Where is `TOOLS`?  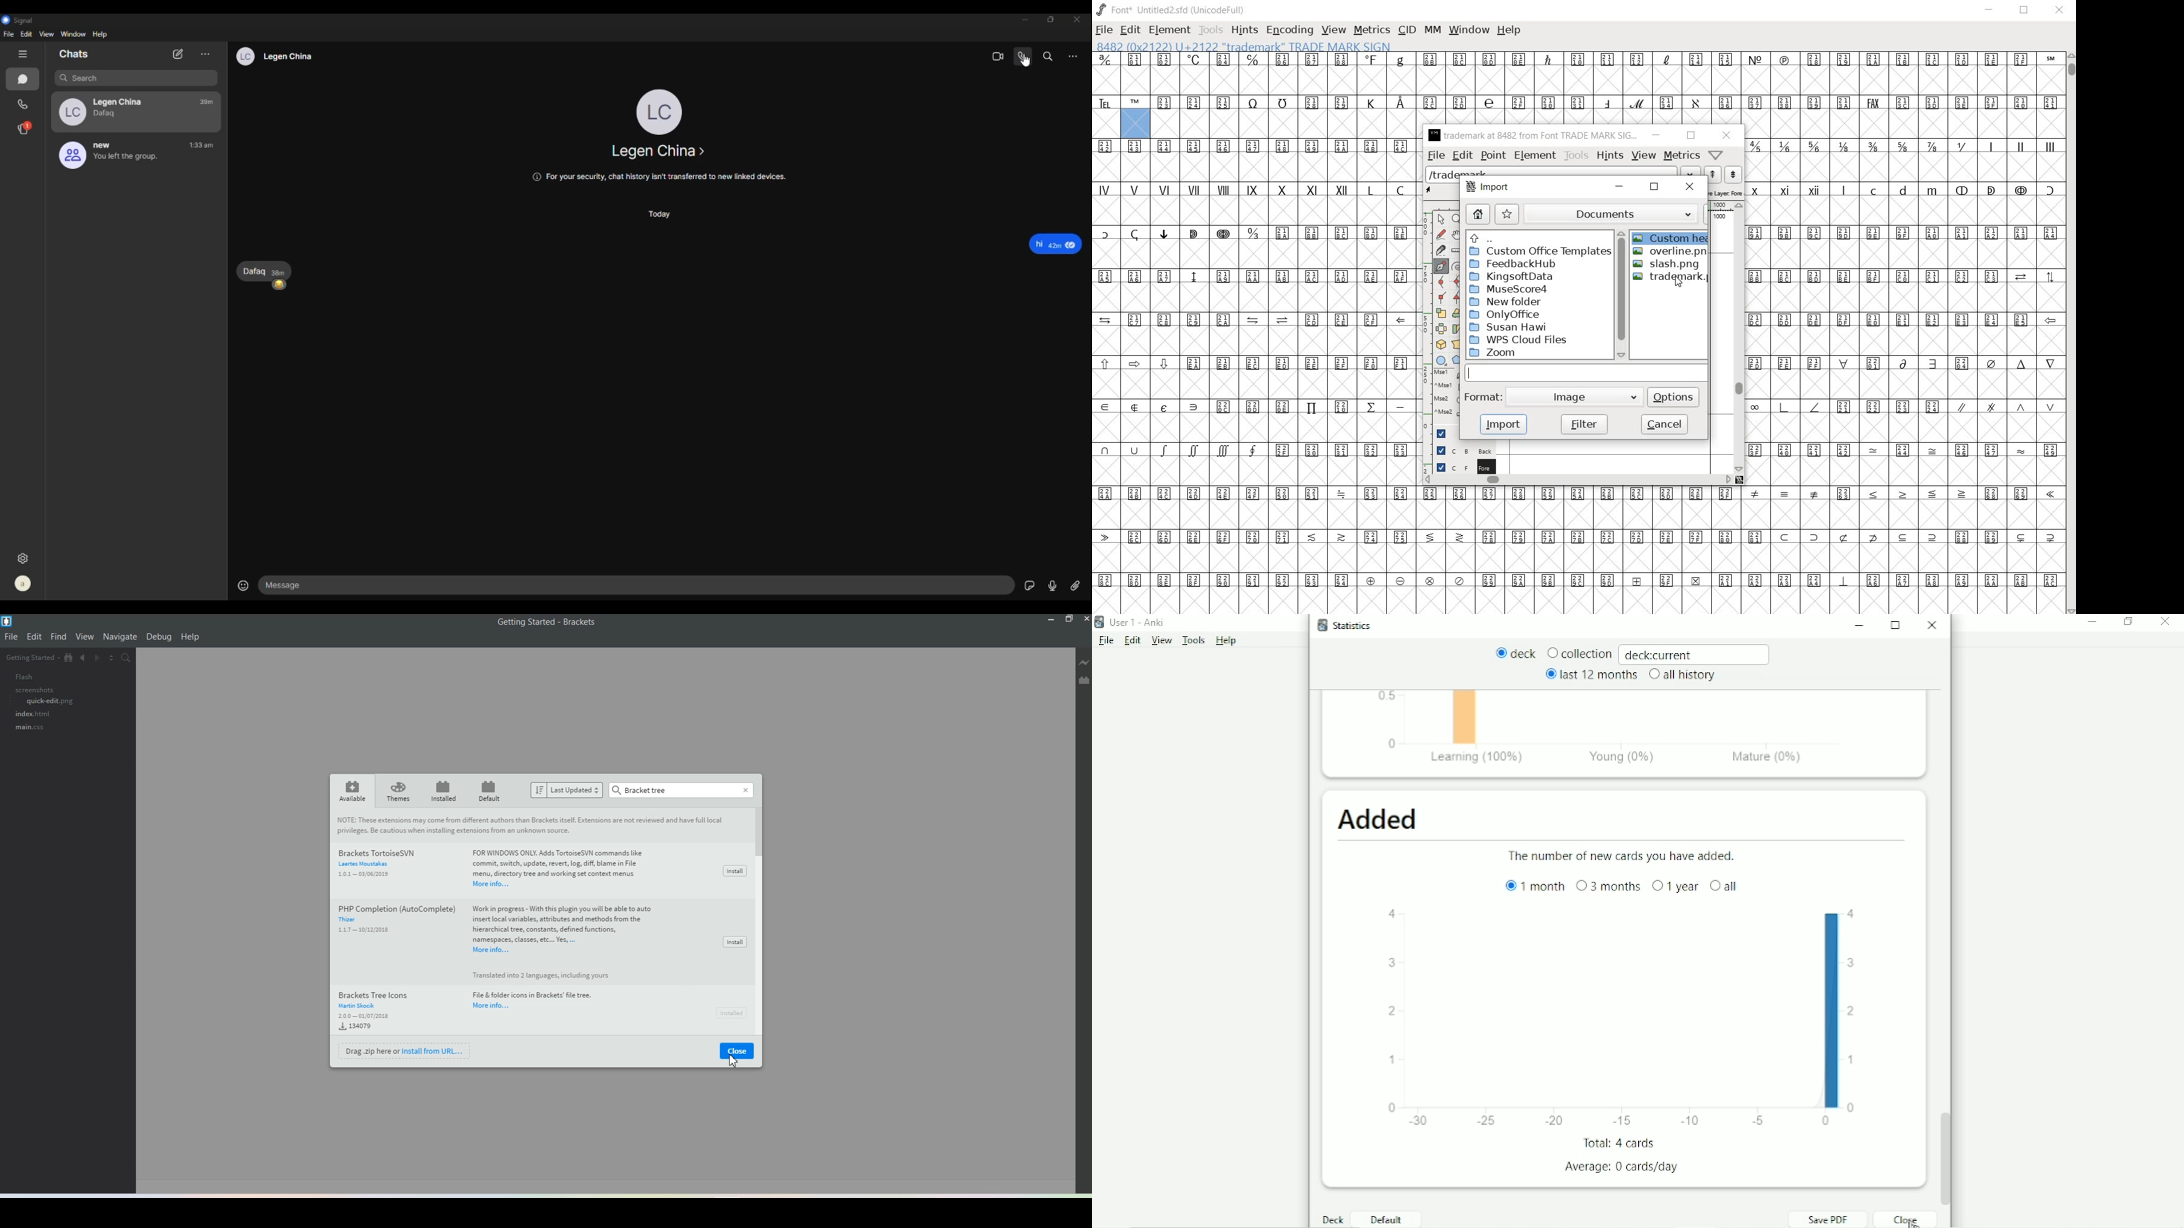 TOOLS is located at coordinates (1210, 30).